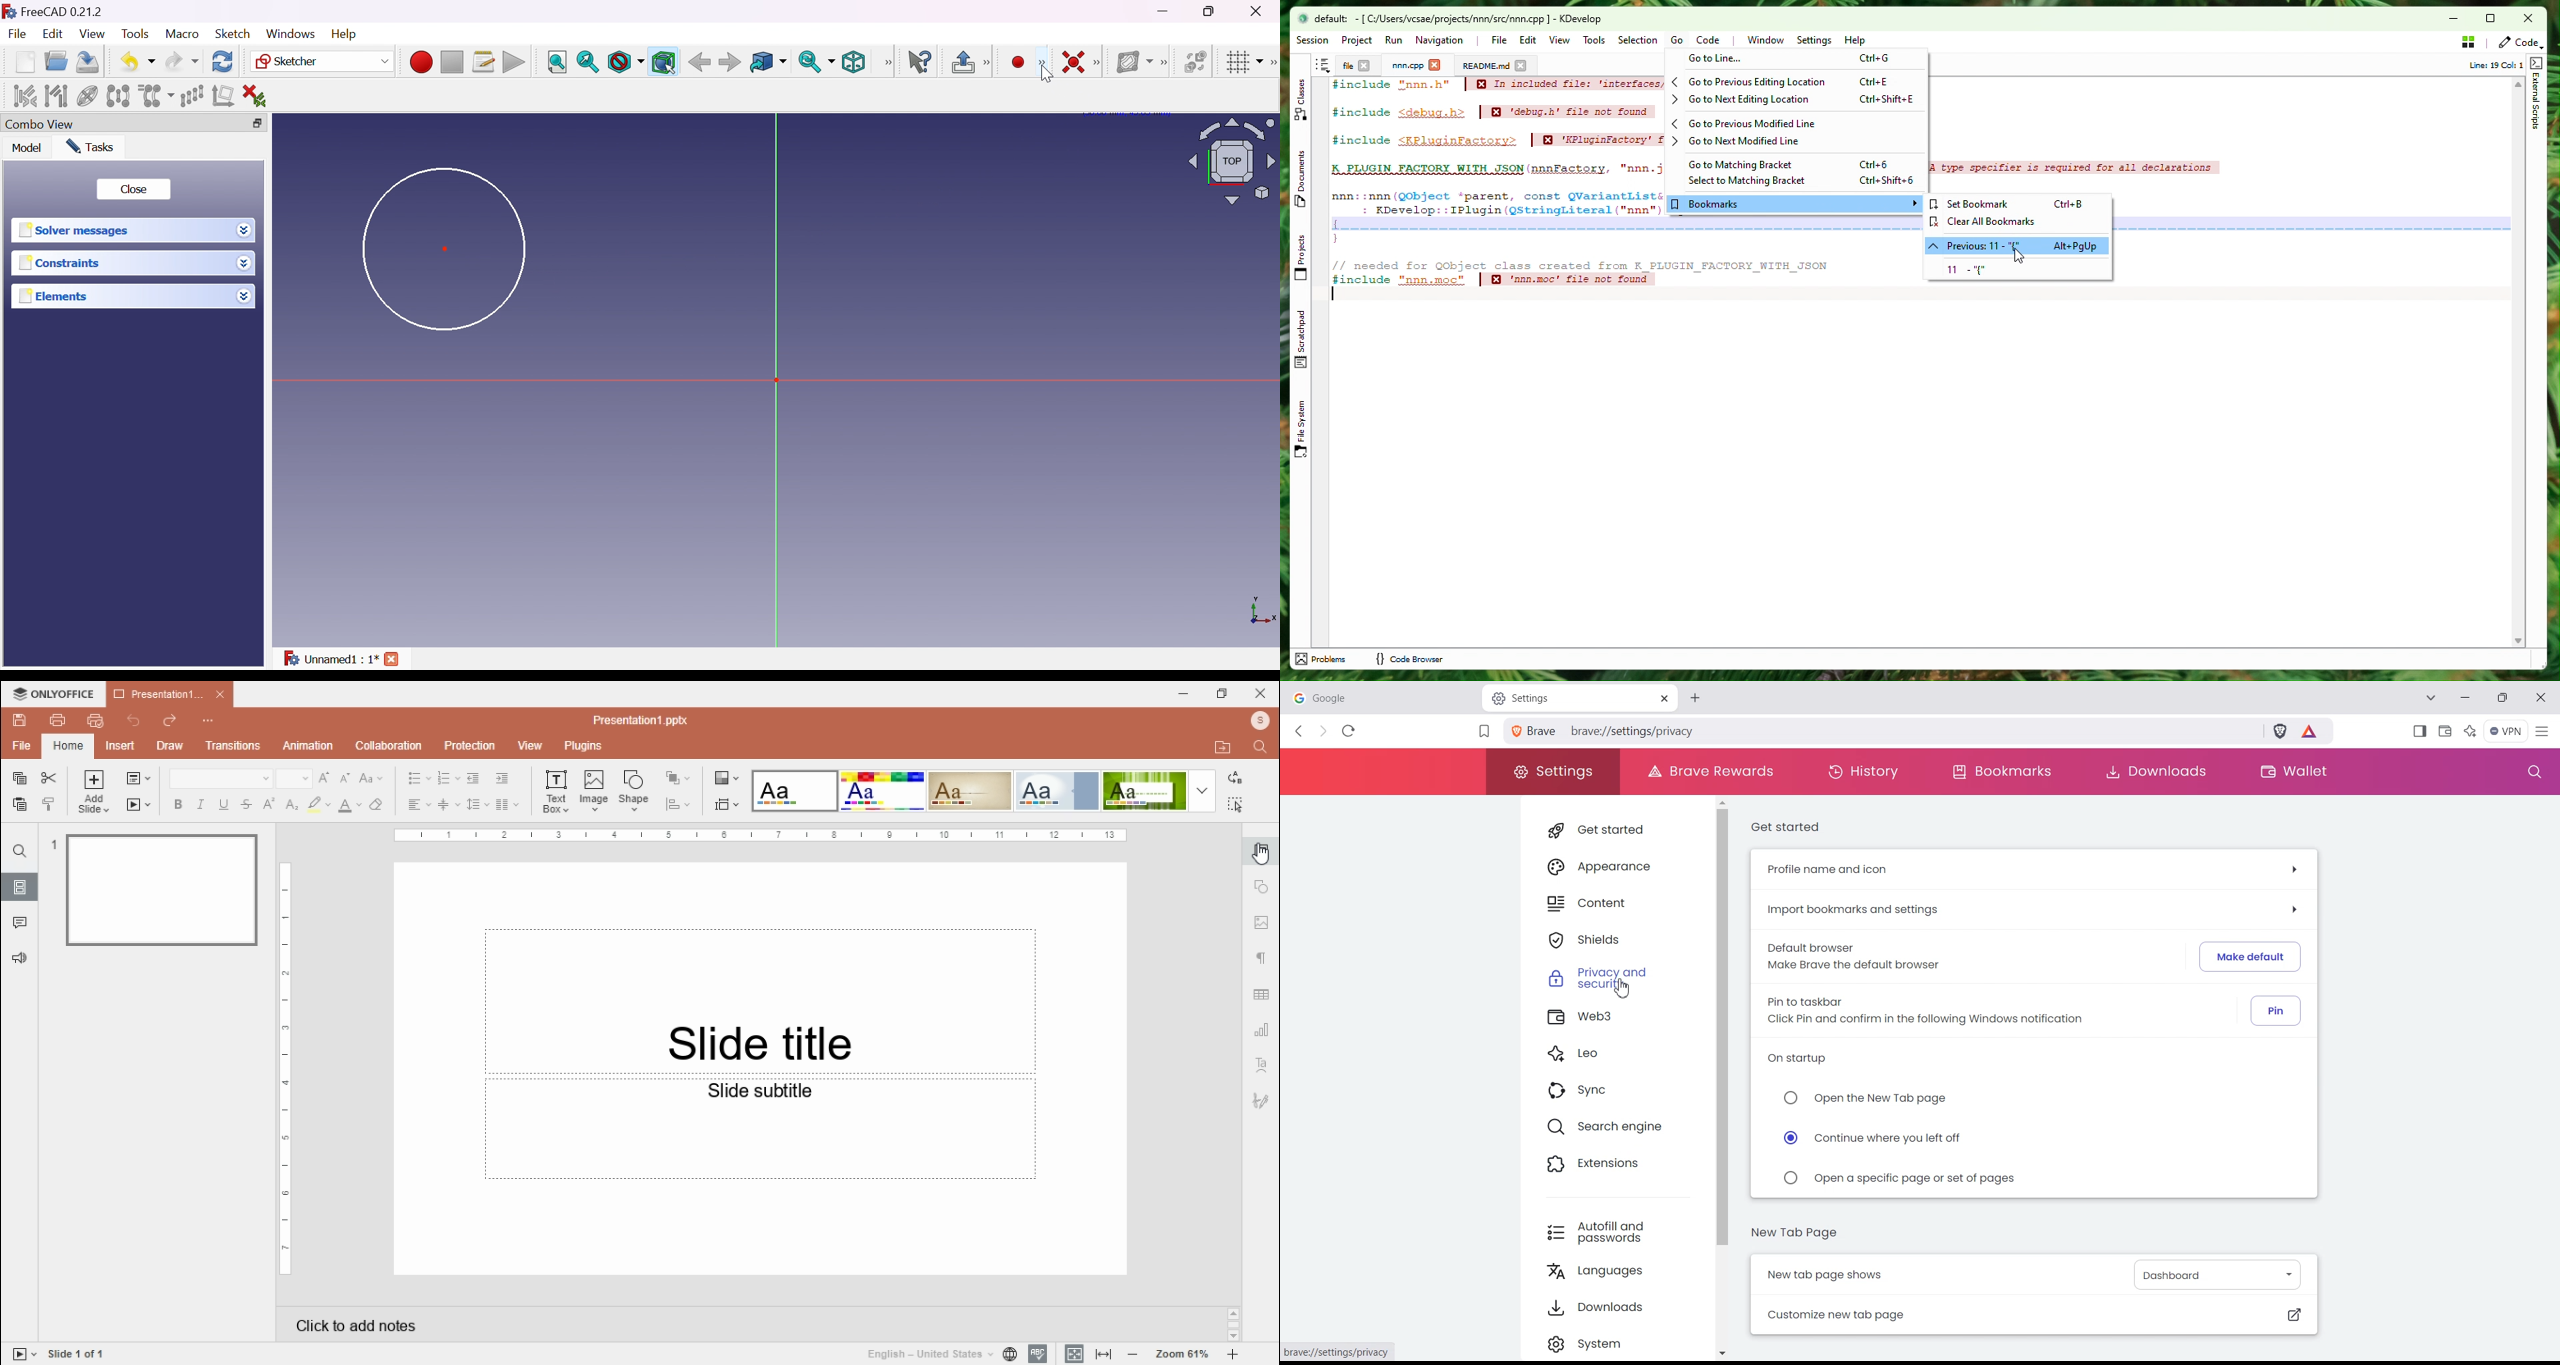 The width and height of the screenshot is (2576, 1372). Describe the element at coordinates (25, 61) in the screenshot. I see `New` at that location.